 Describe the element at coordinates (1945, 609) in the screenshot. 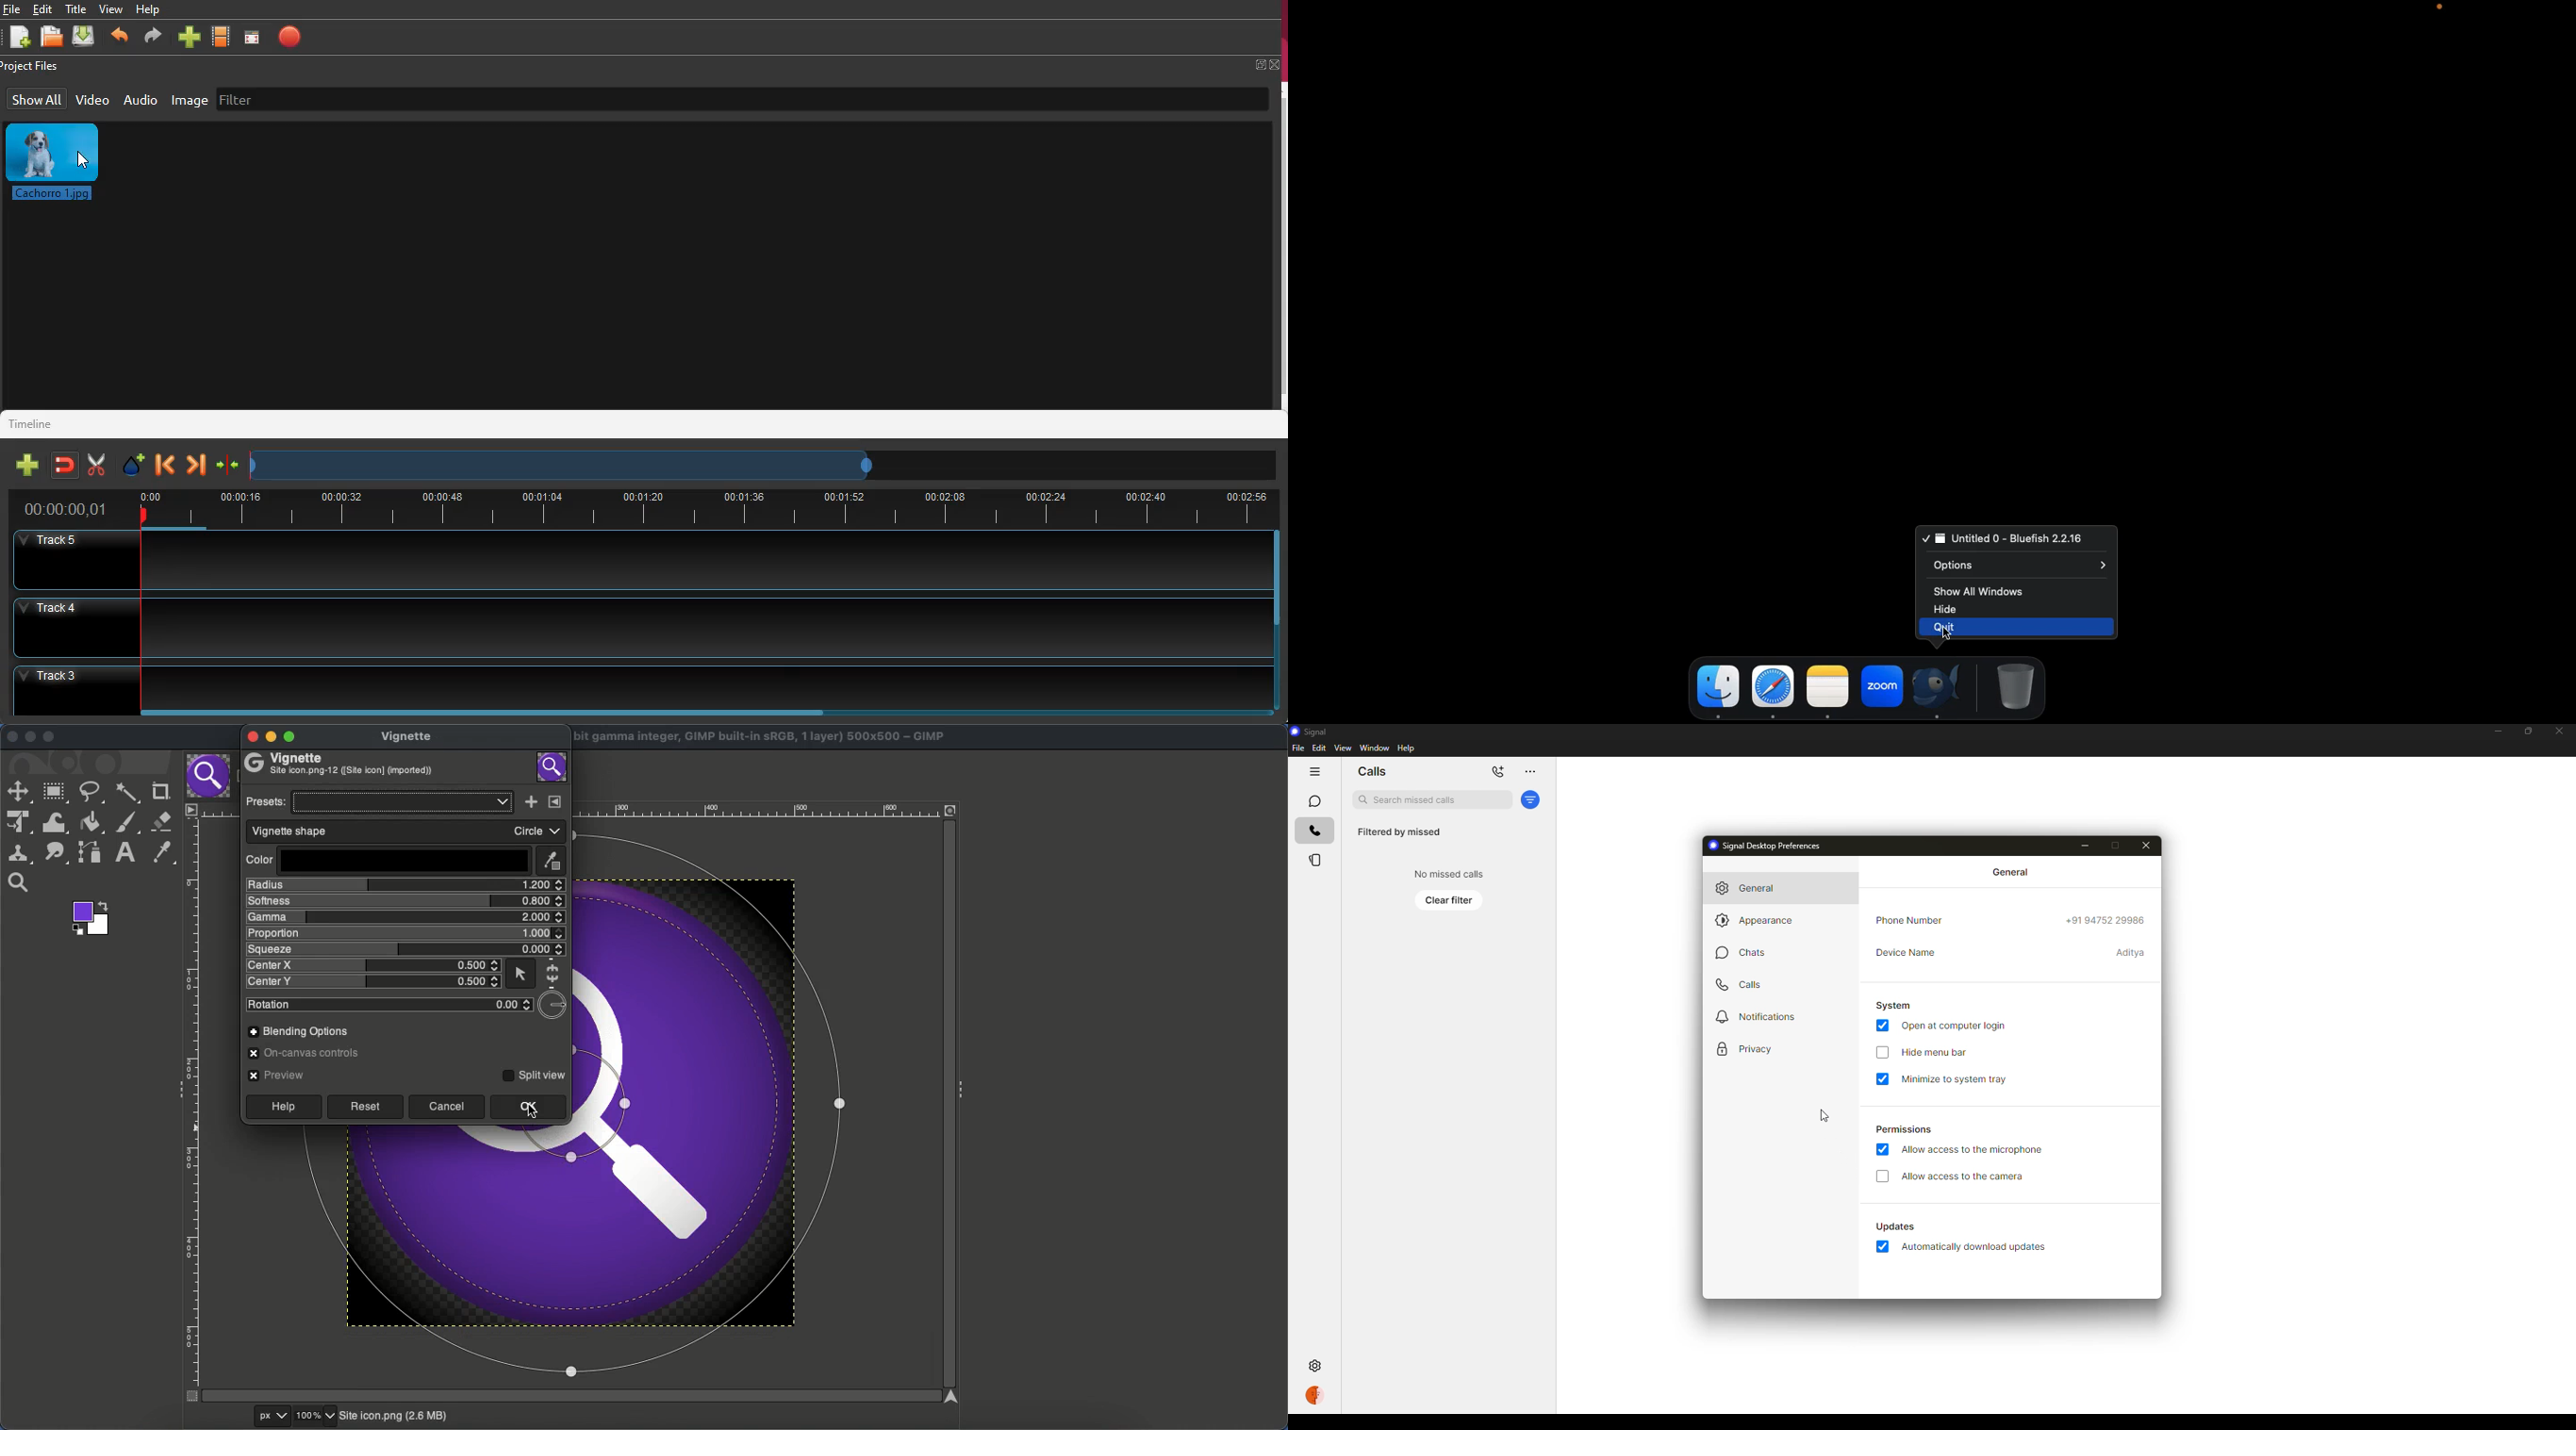

I see `Hide` at that location.